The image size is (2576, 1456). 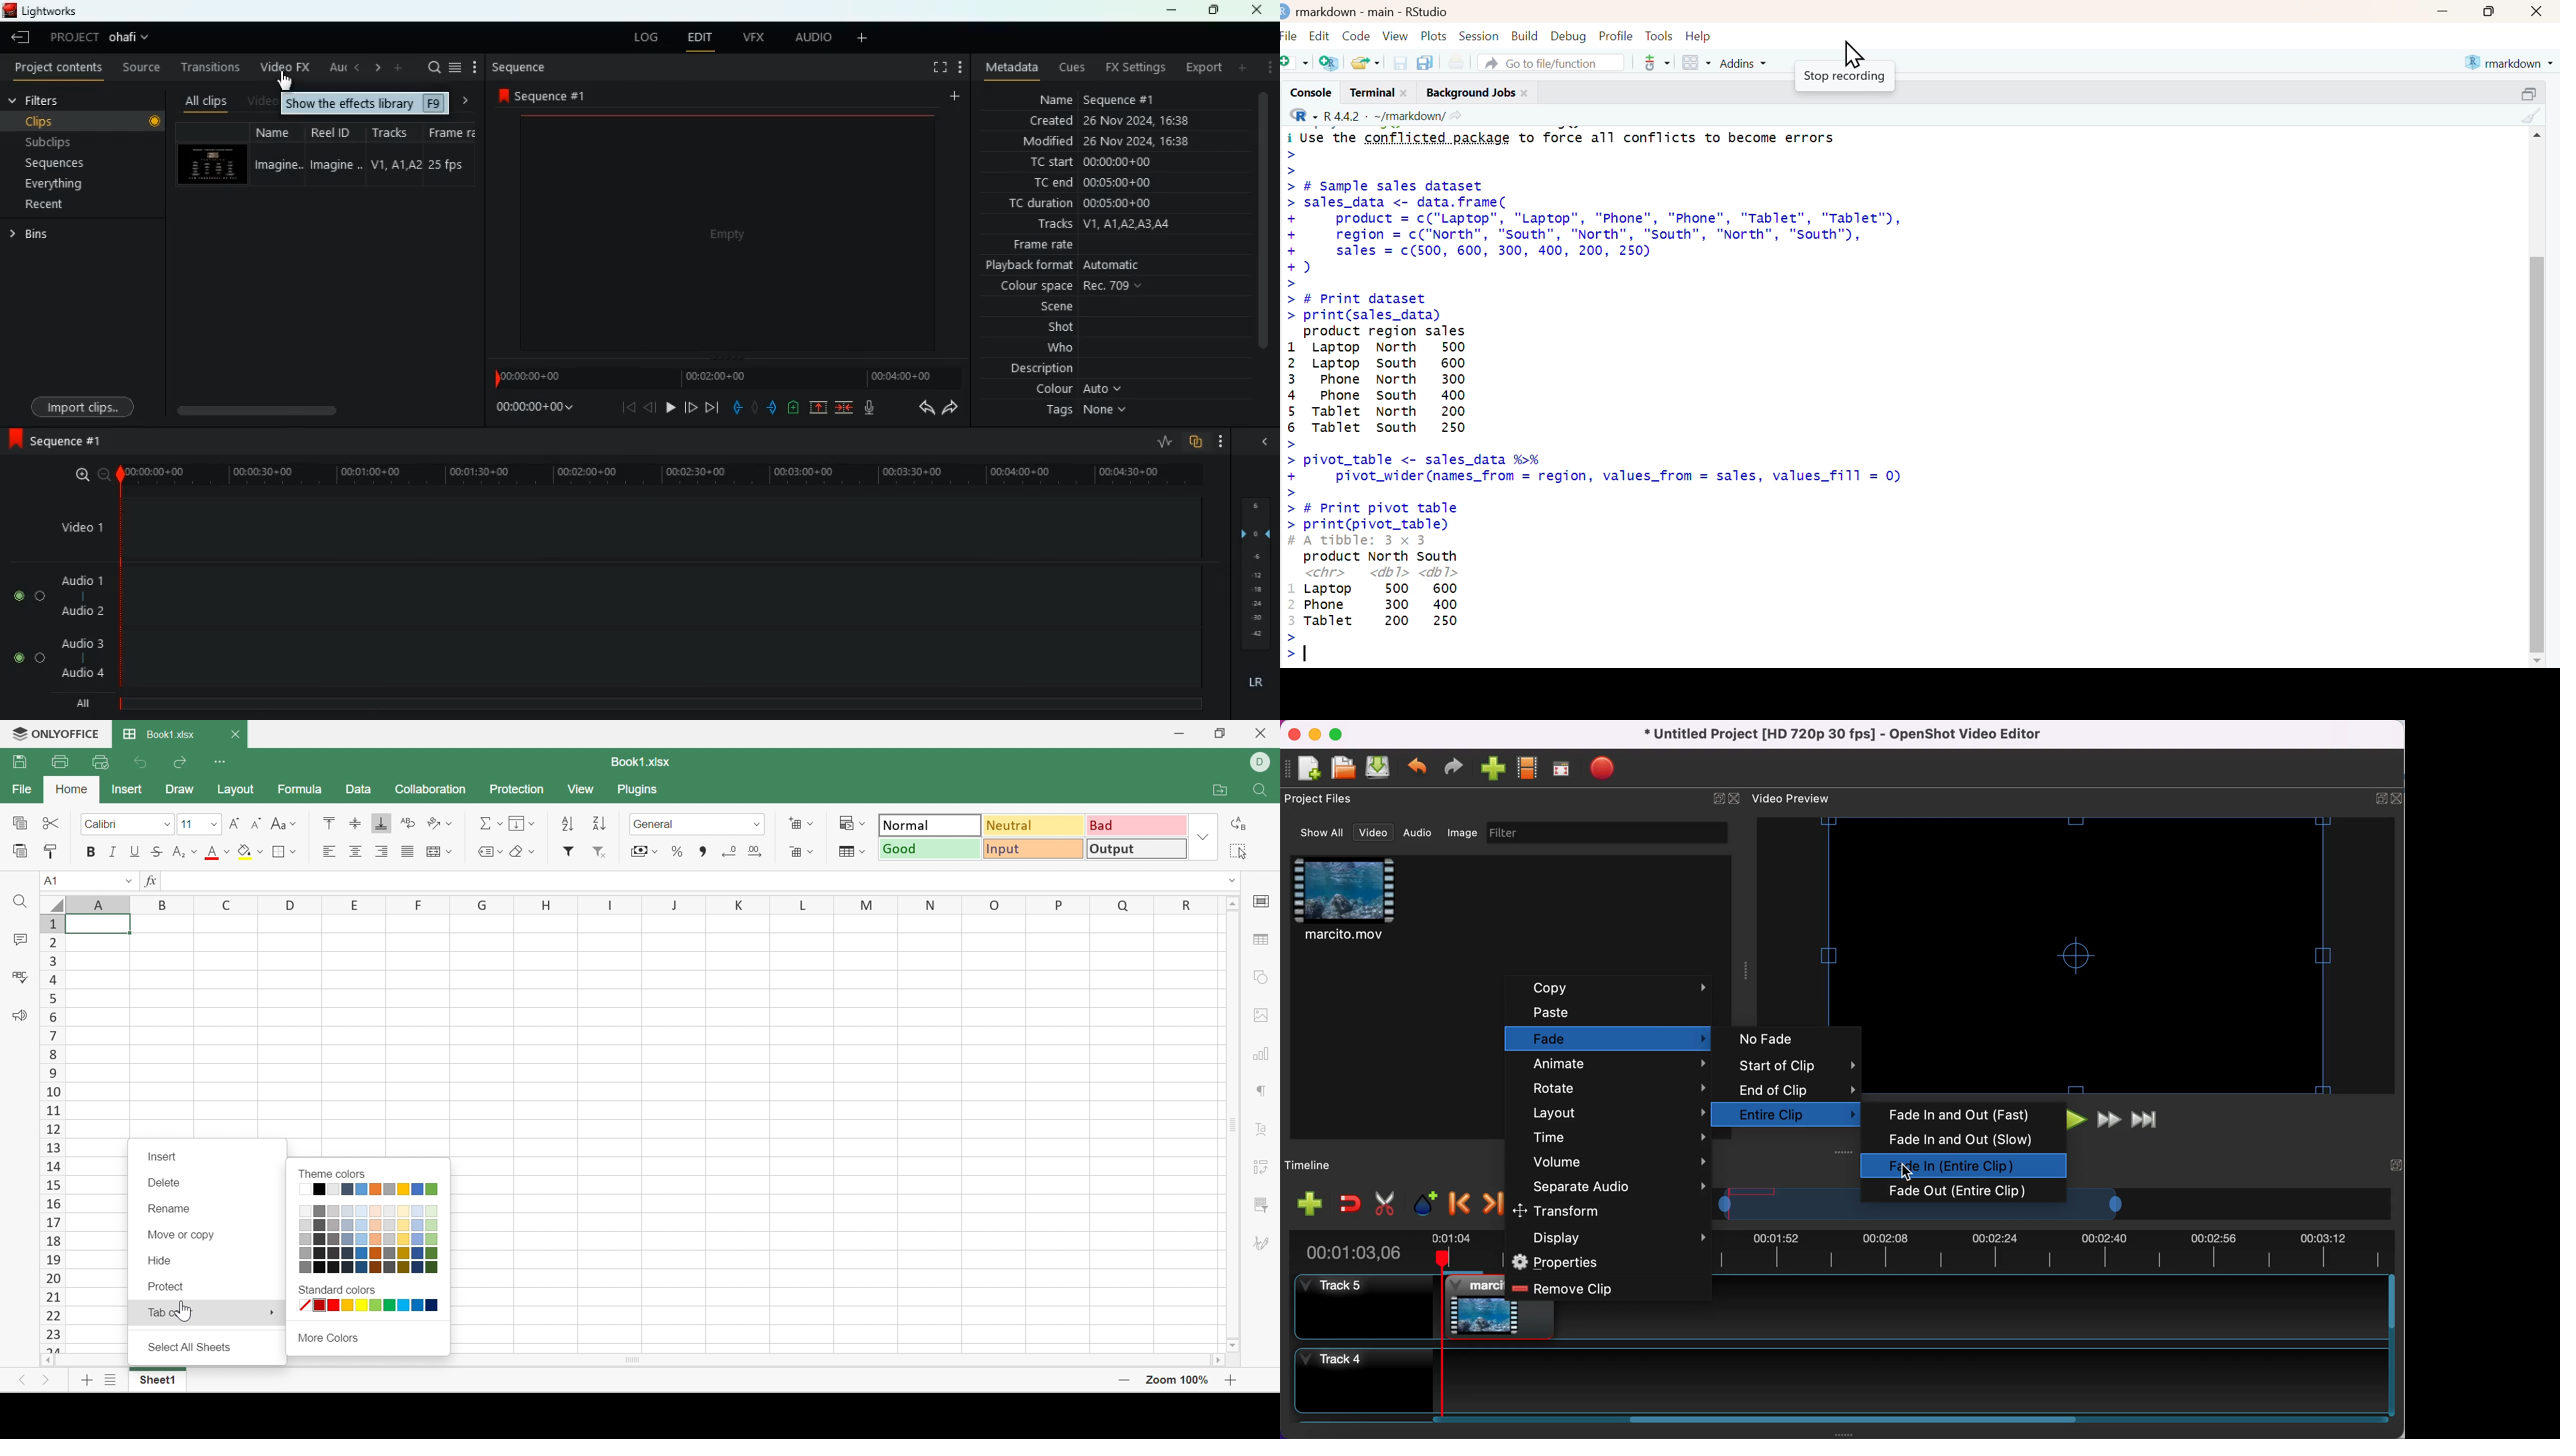 What do you see at coordinates (170, 1211) in the screenshot?
I see `Rename` at bounding box center [170, 1211].